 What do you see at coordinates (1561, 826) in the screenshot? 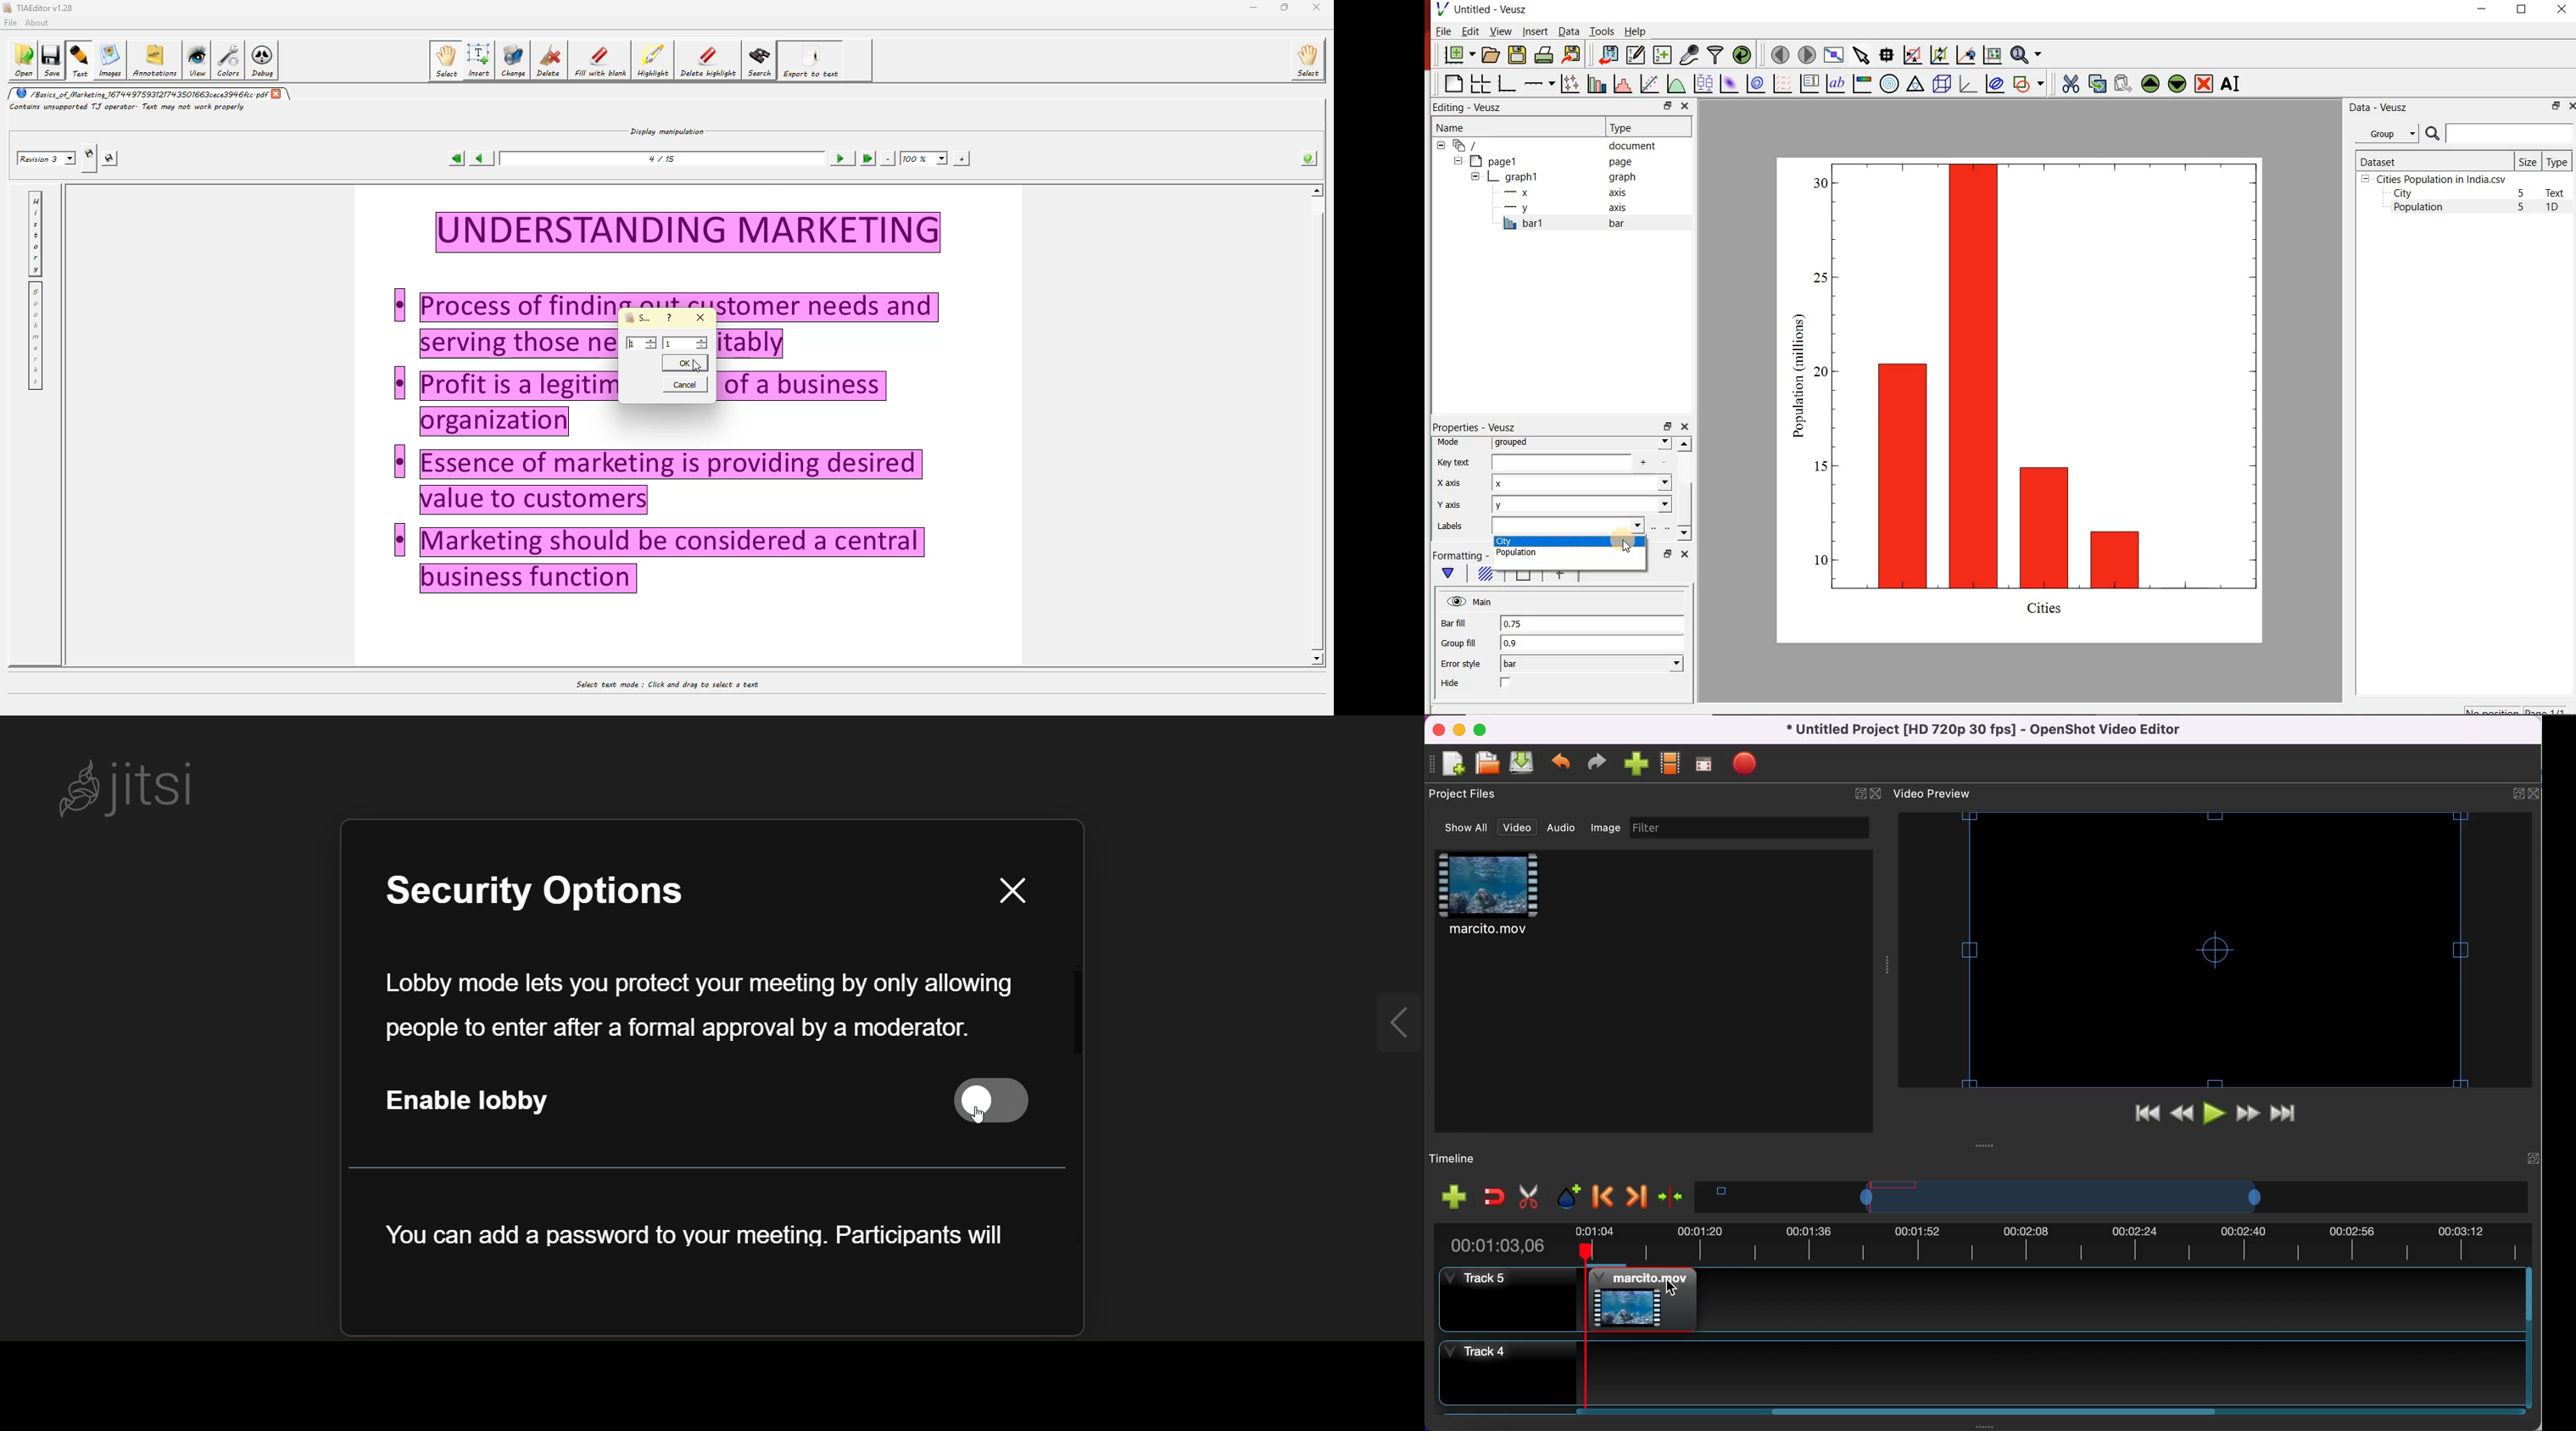
I see `audio` at bounding box center [1561, 826].